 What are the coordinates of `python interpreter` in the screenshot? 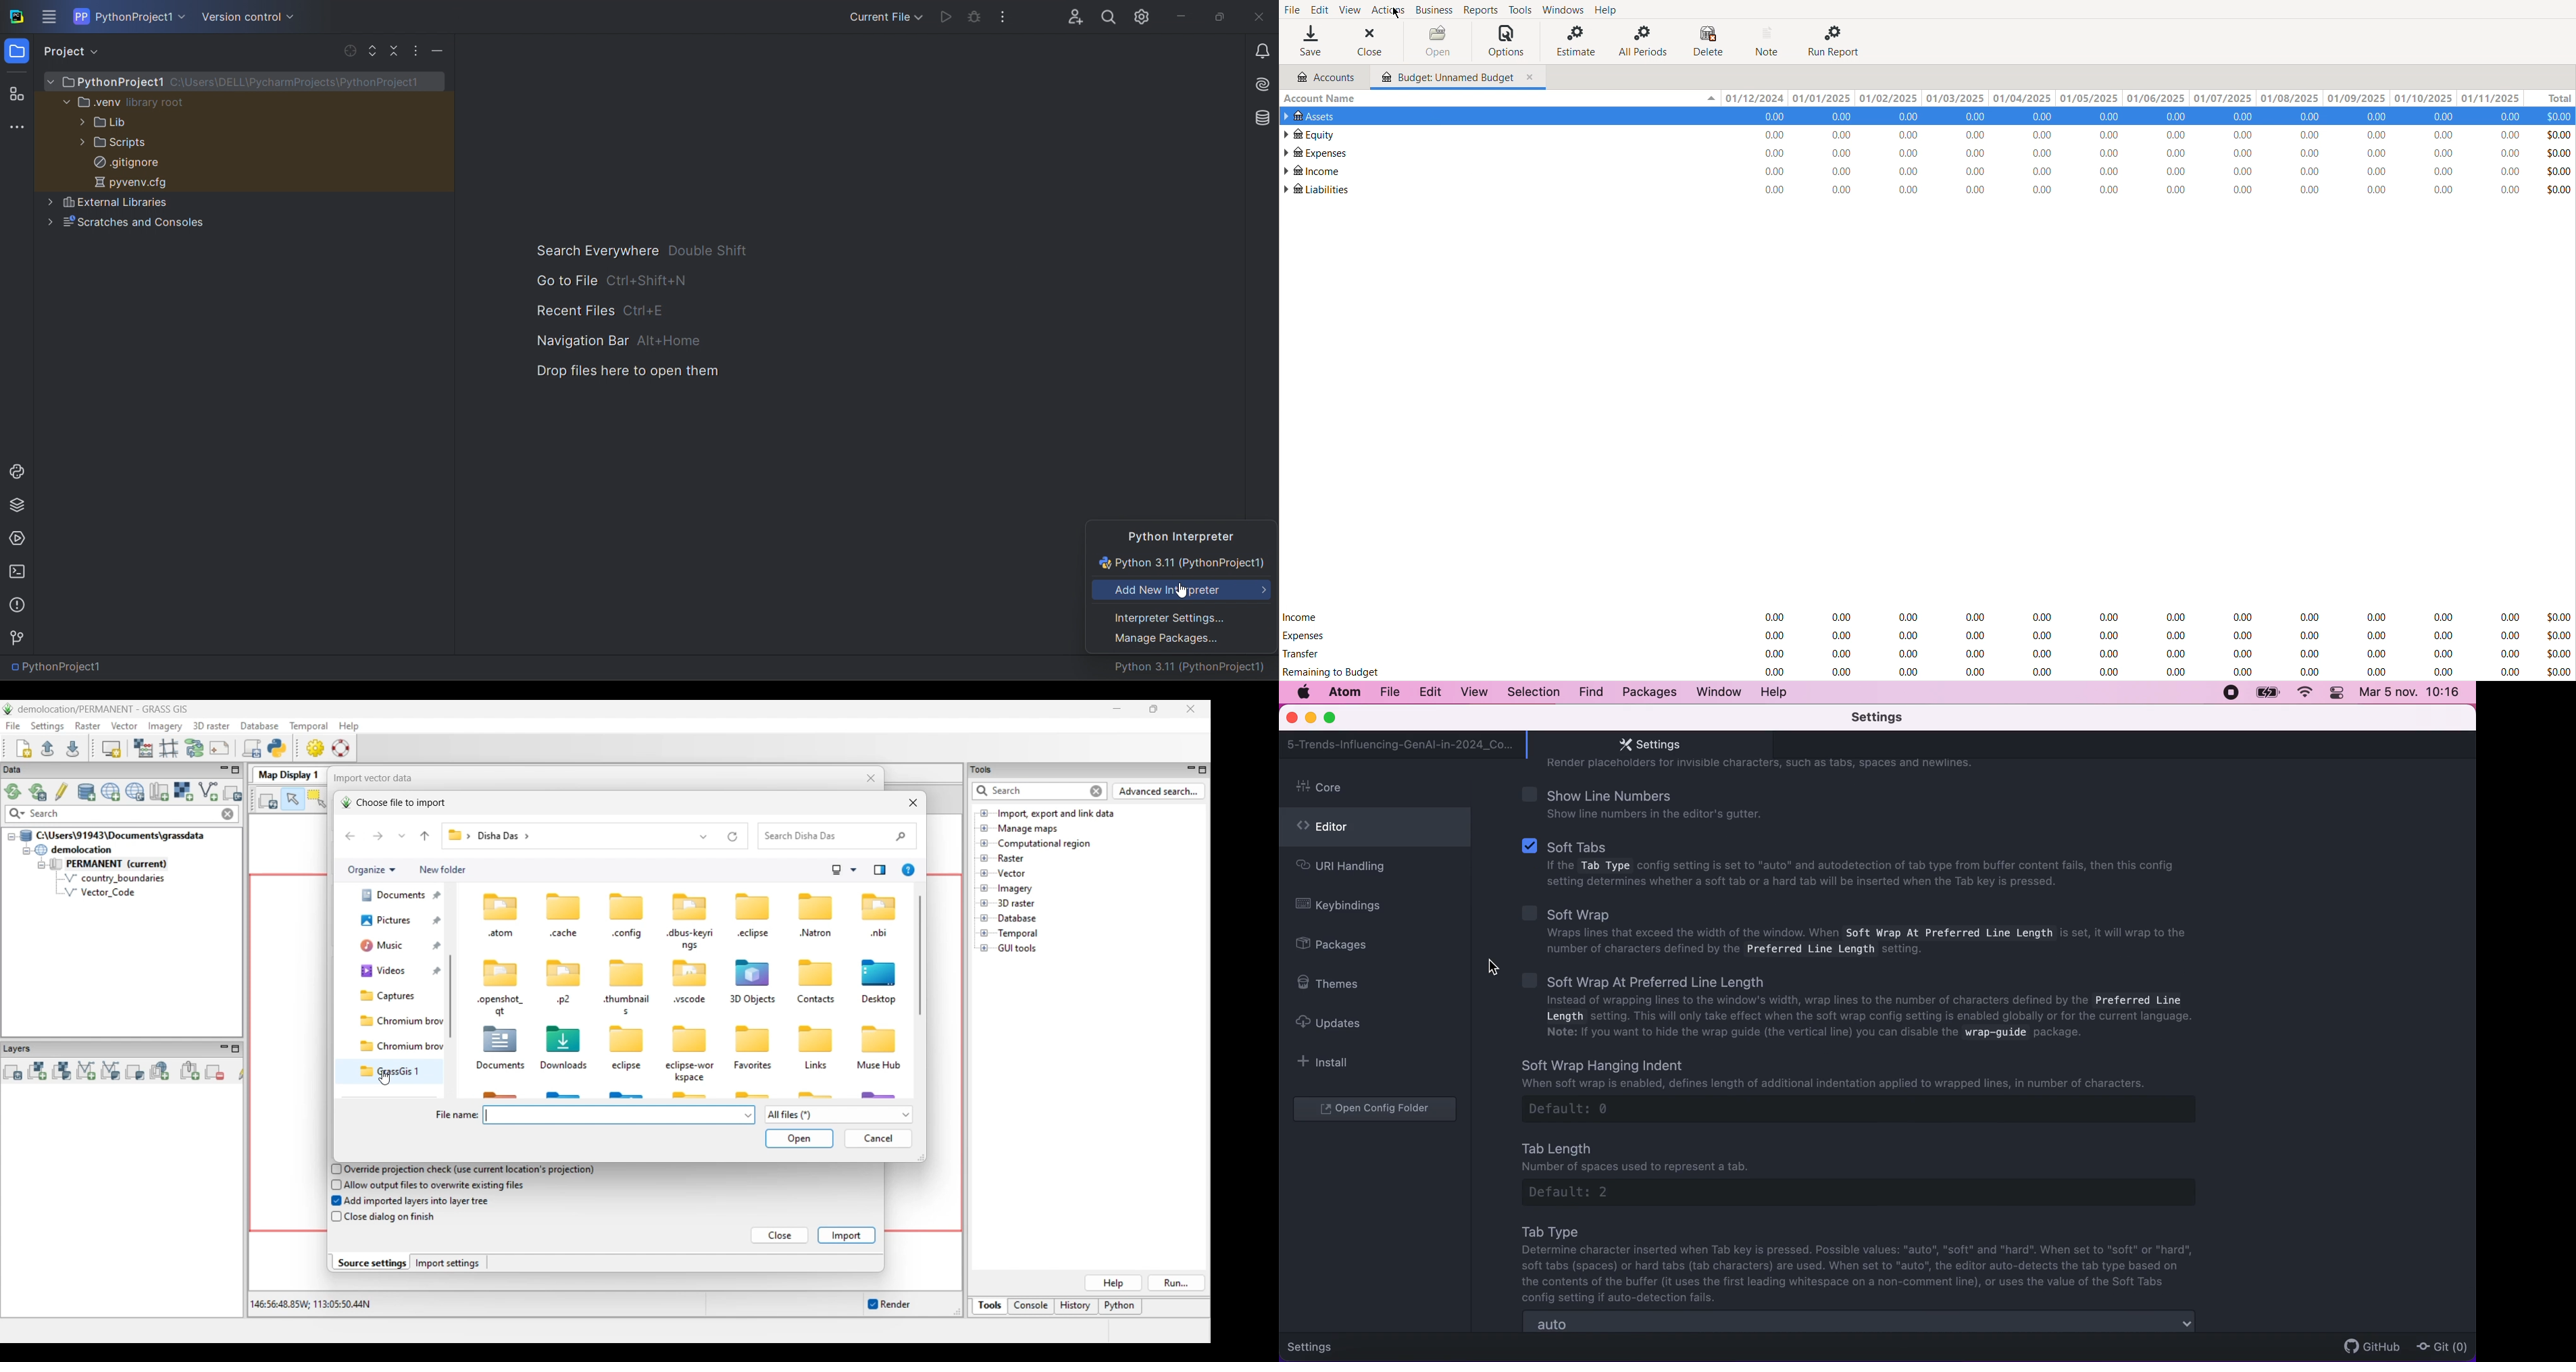 It's located at (1183, 535).